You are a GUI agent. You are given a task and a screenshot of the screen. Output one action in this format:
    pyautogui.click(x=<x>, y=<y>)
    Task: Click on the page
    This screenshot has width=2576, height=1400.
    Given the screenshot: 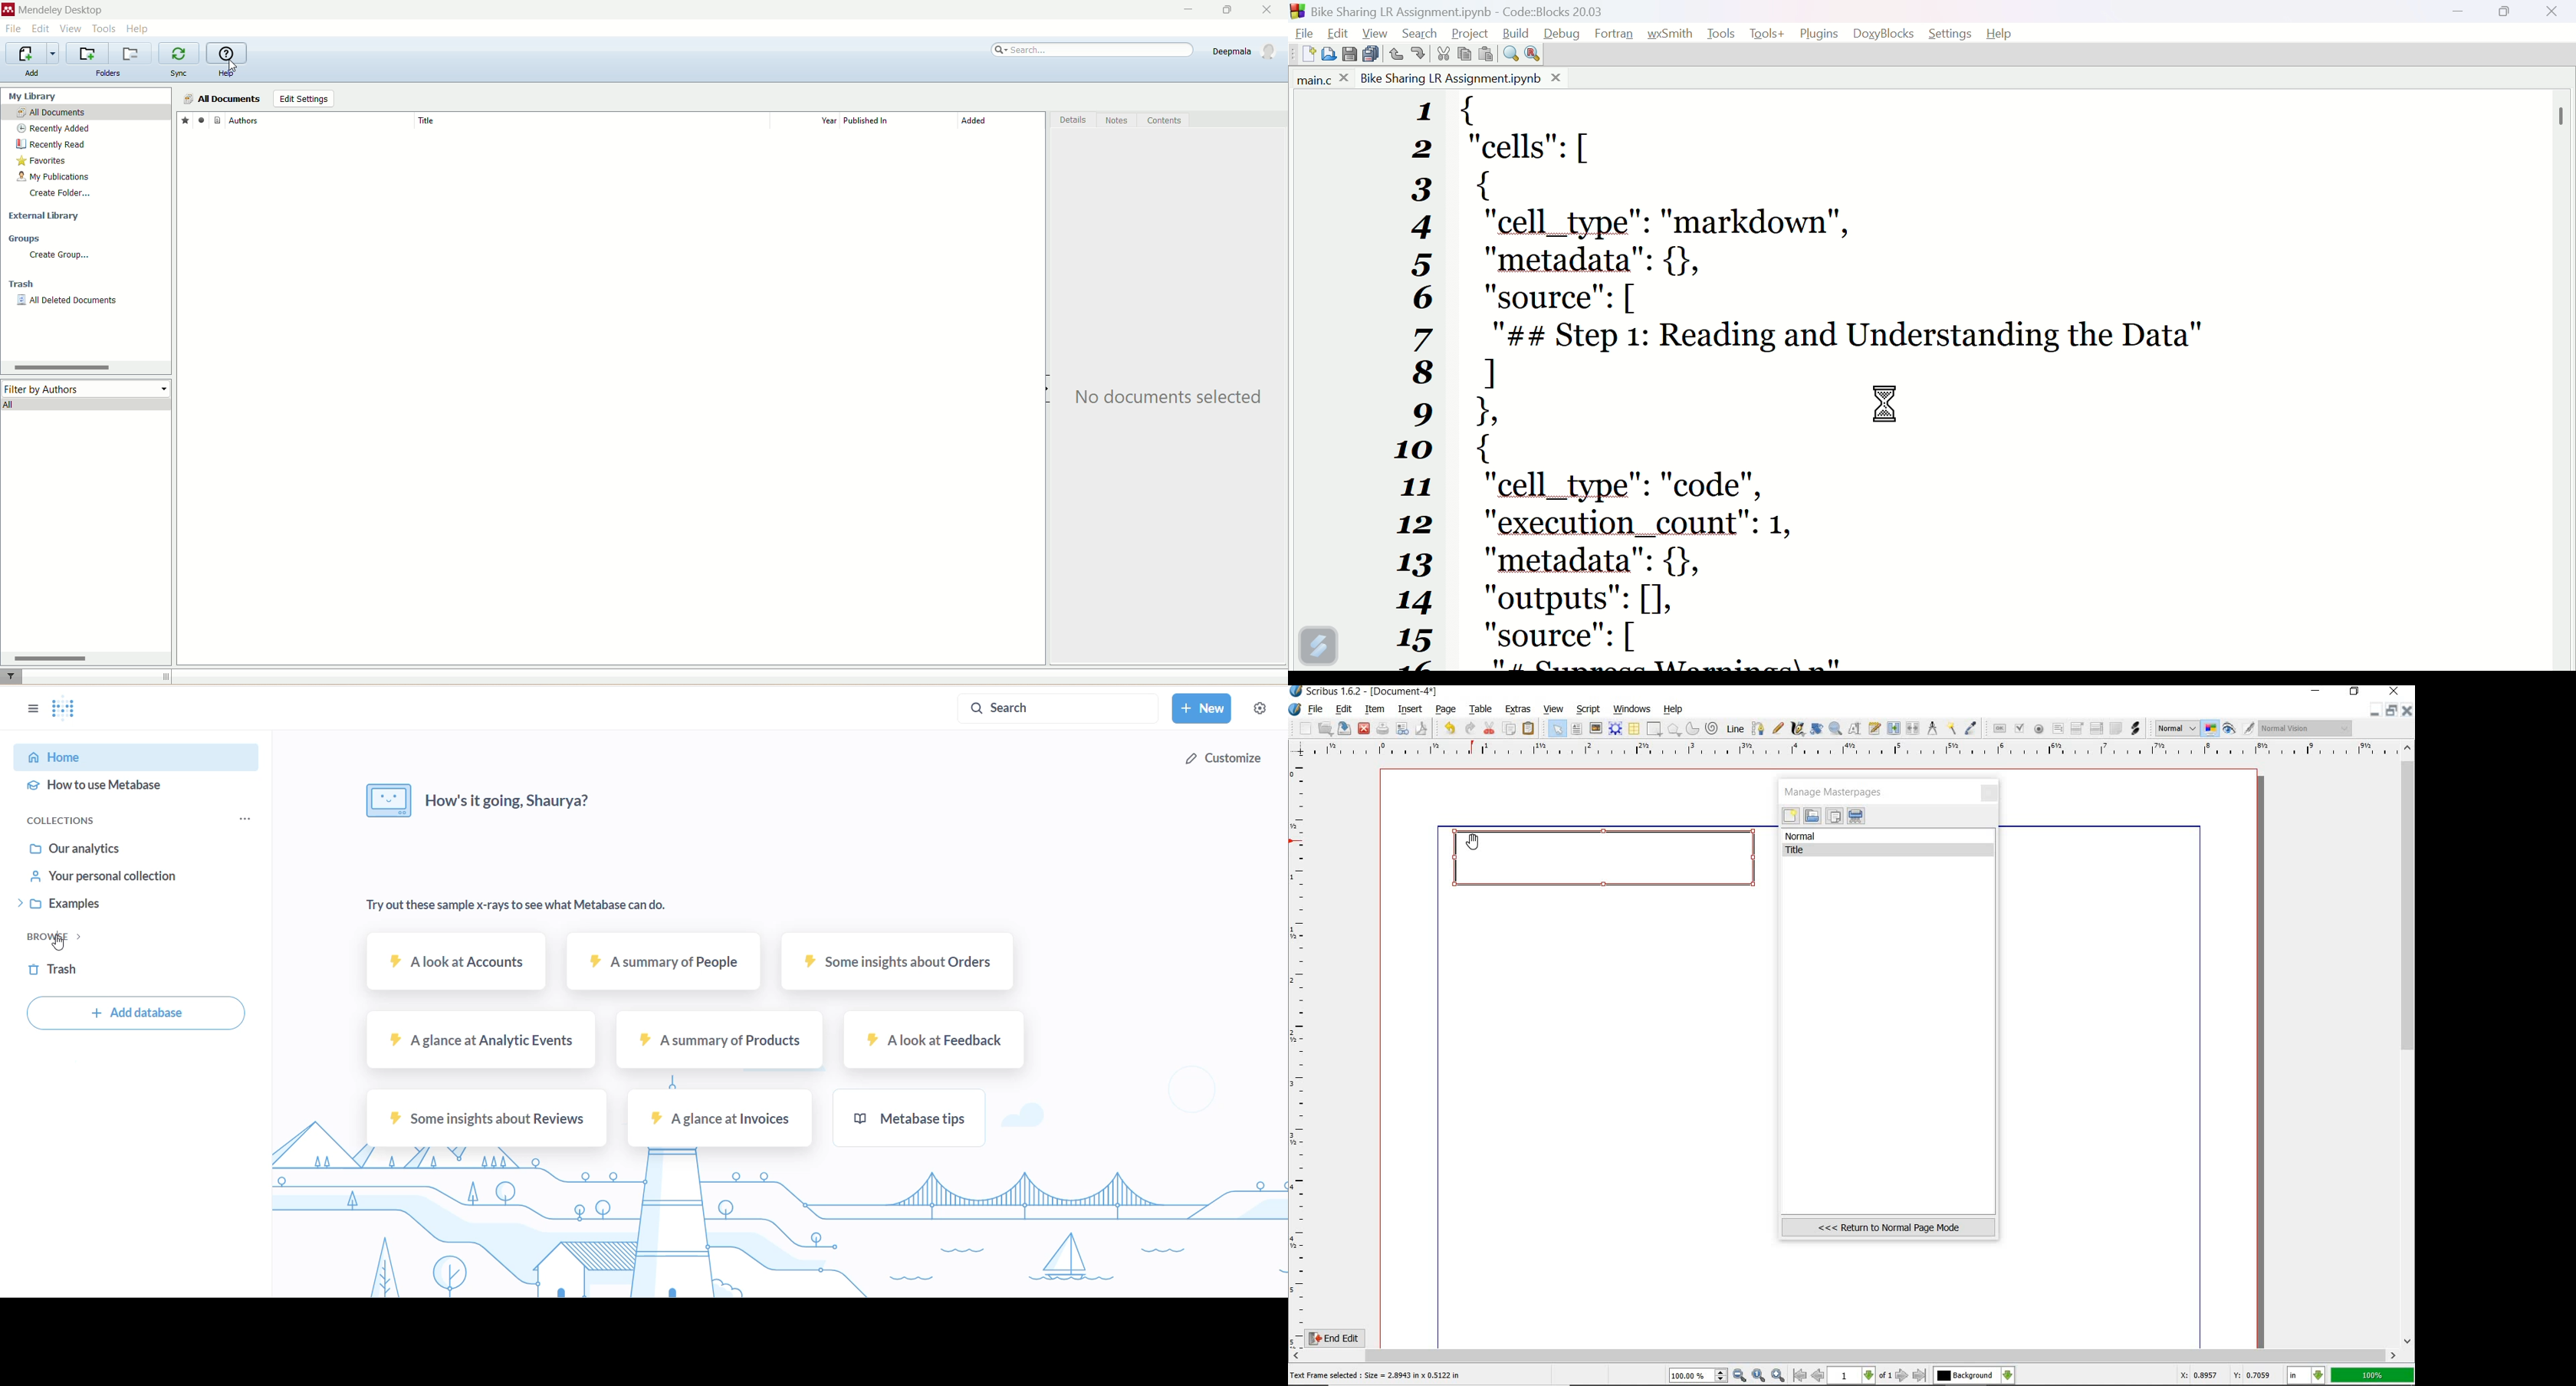 What is the action you would take?
    pyautogui.click(x=1446, y=708)
    